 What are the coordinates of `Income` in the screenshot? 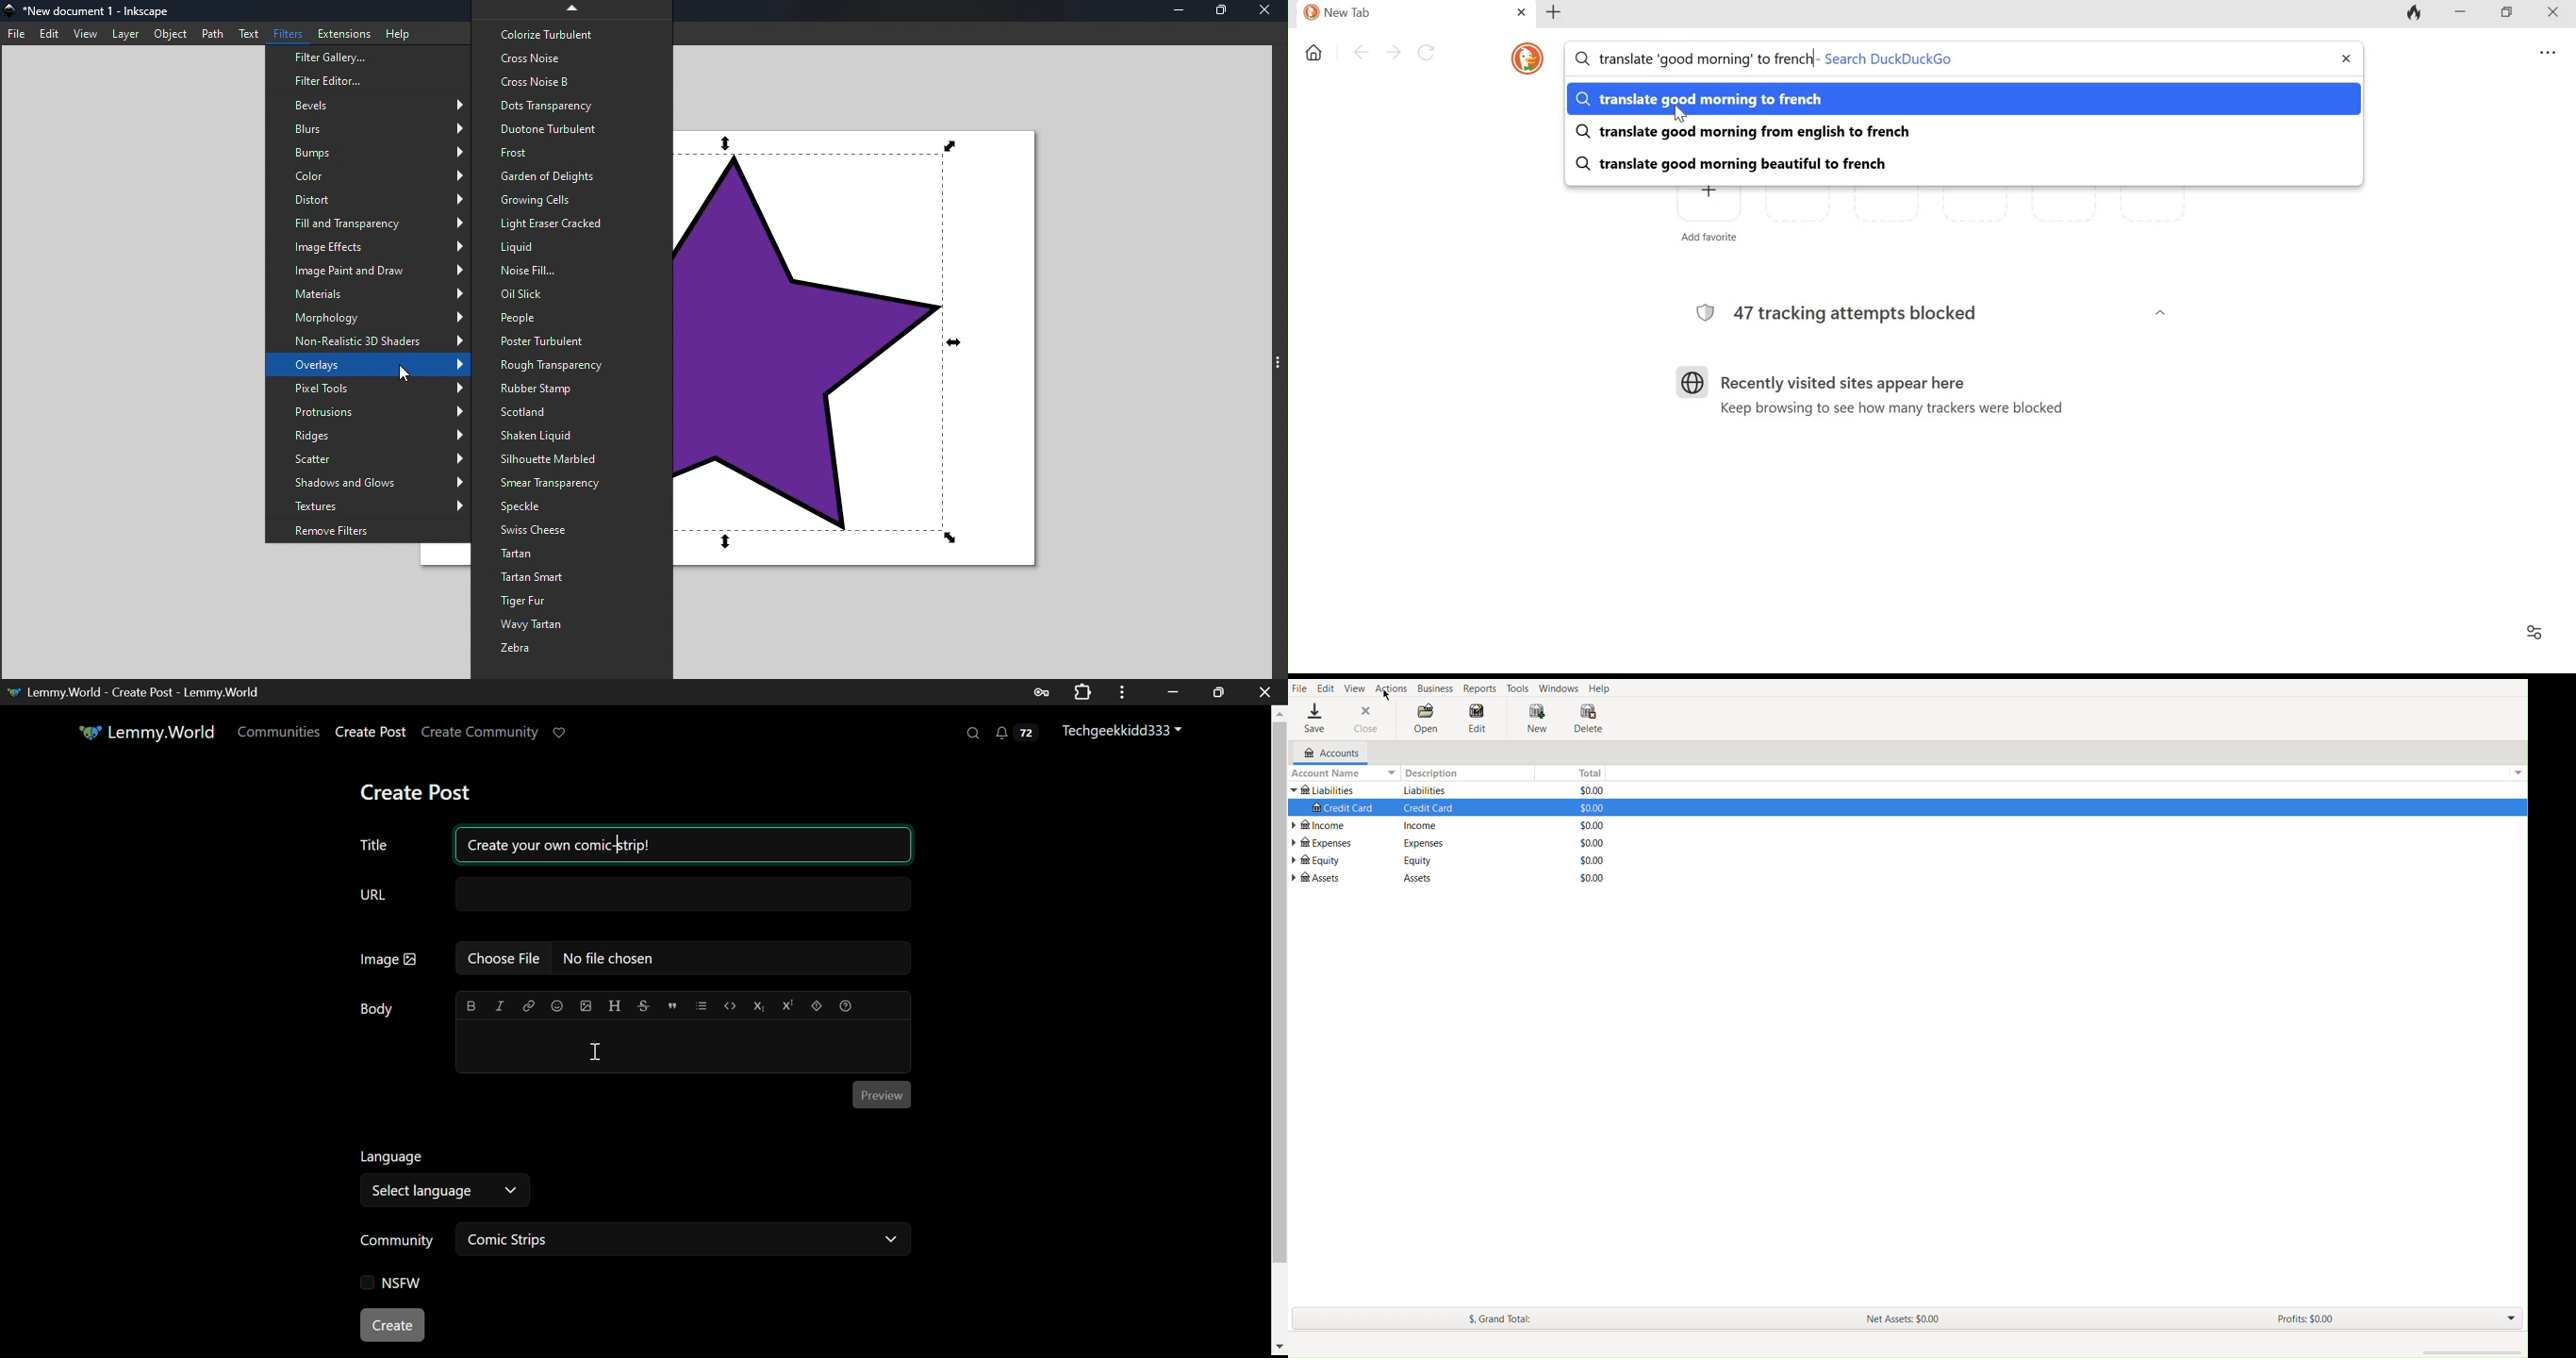 It's located at (1326, 825).